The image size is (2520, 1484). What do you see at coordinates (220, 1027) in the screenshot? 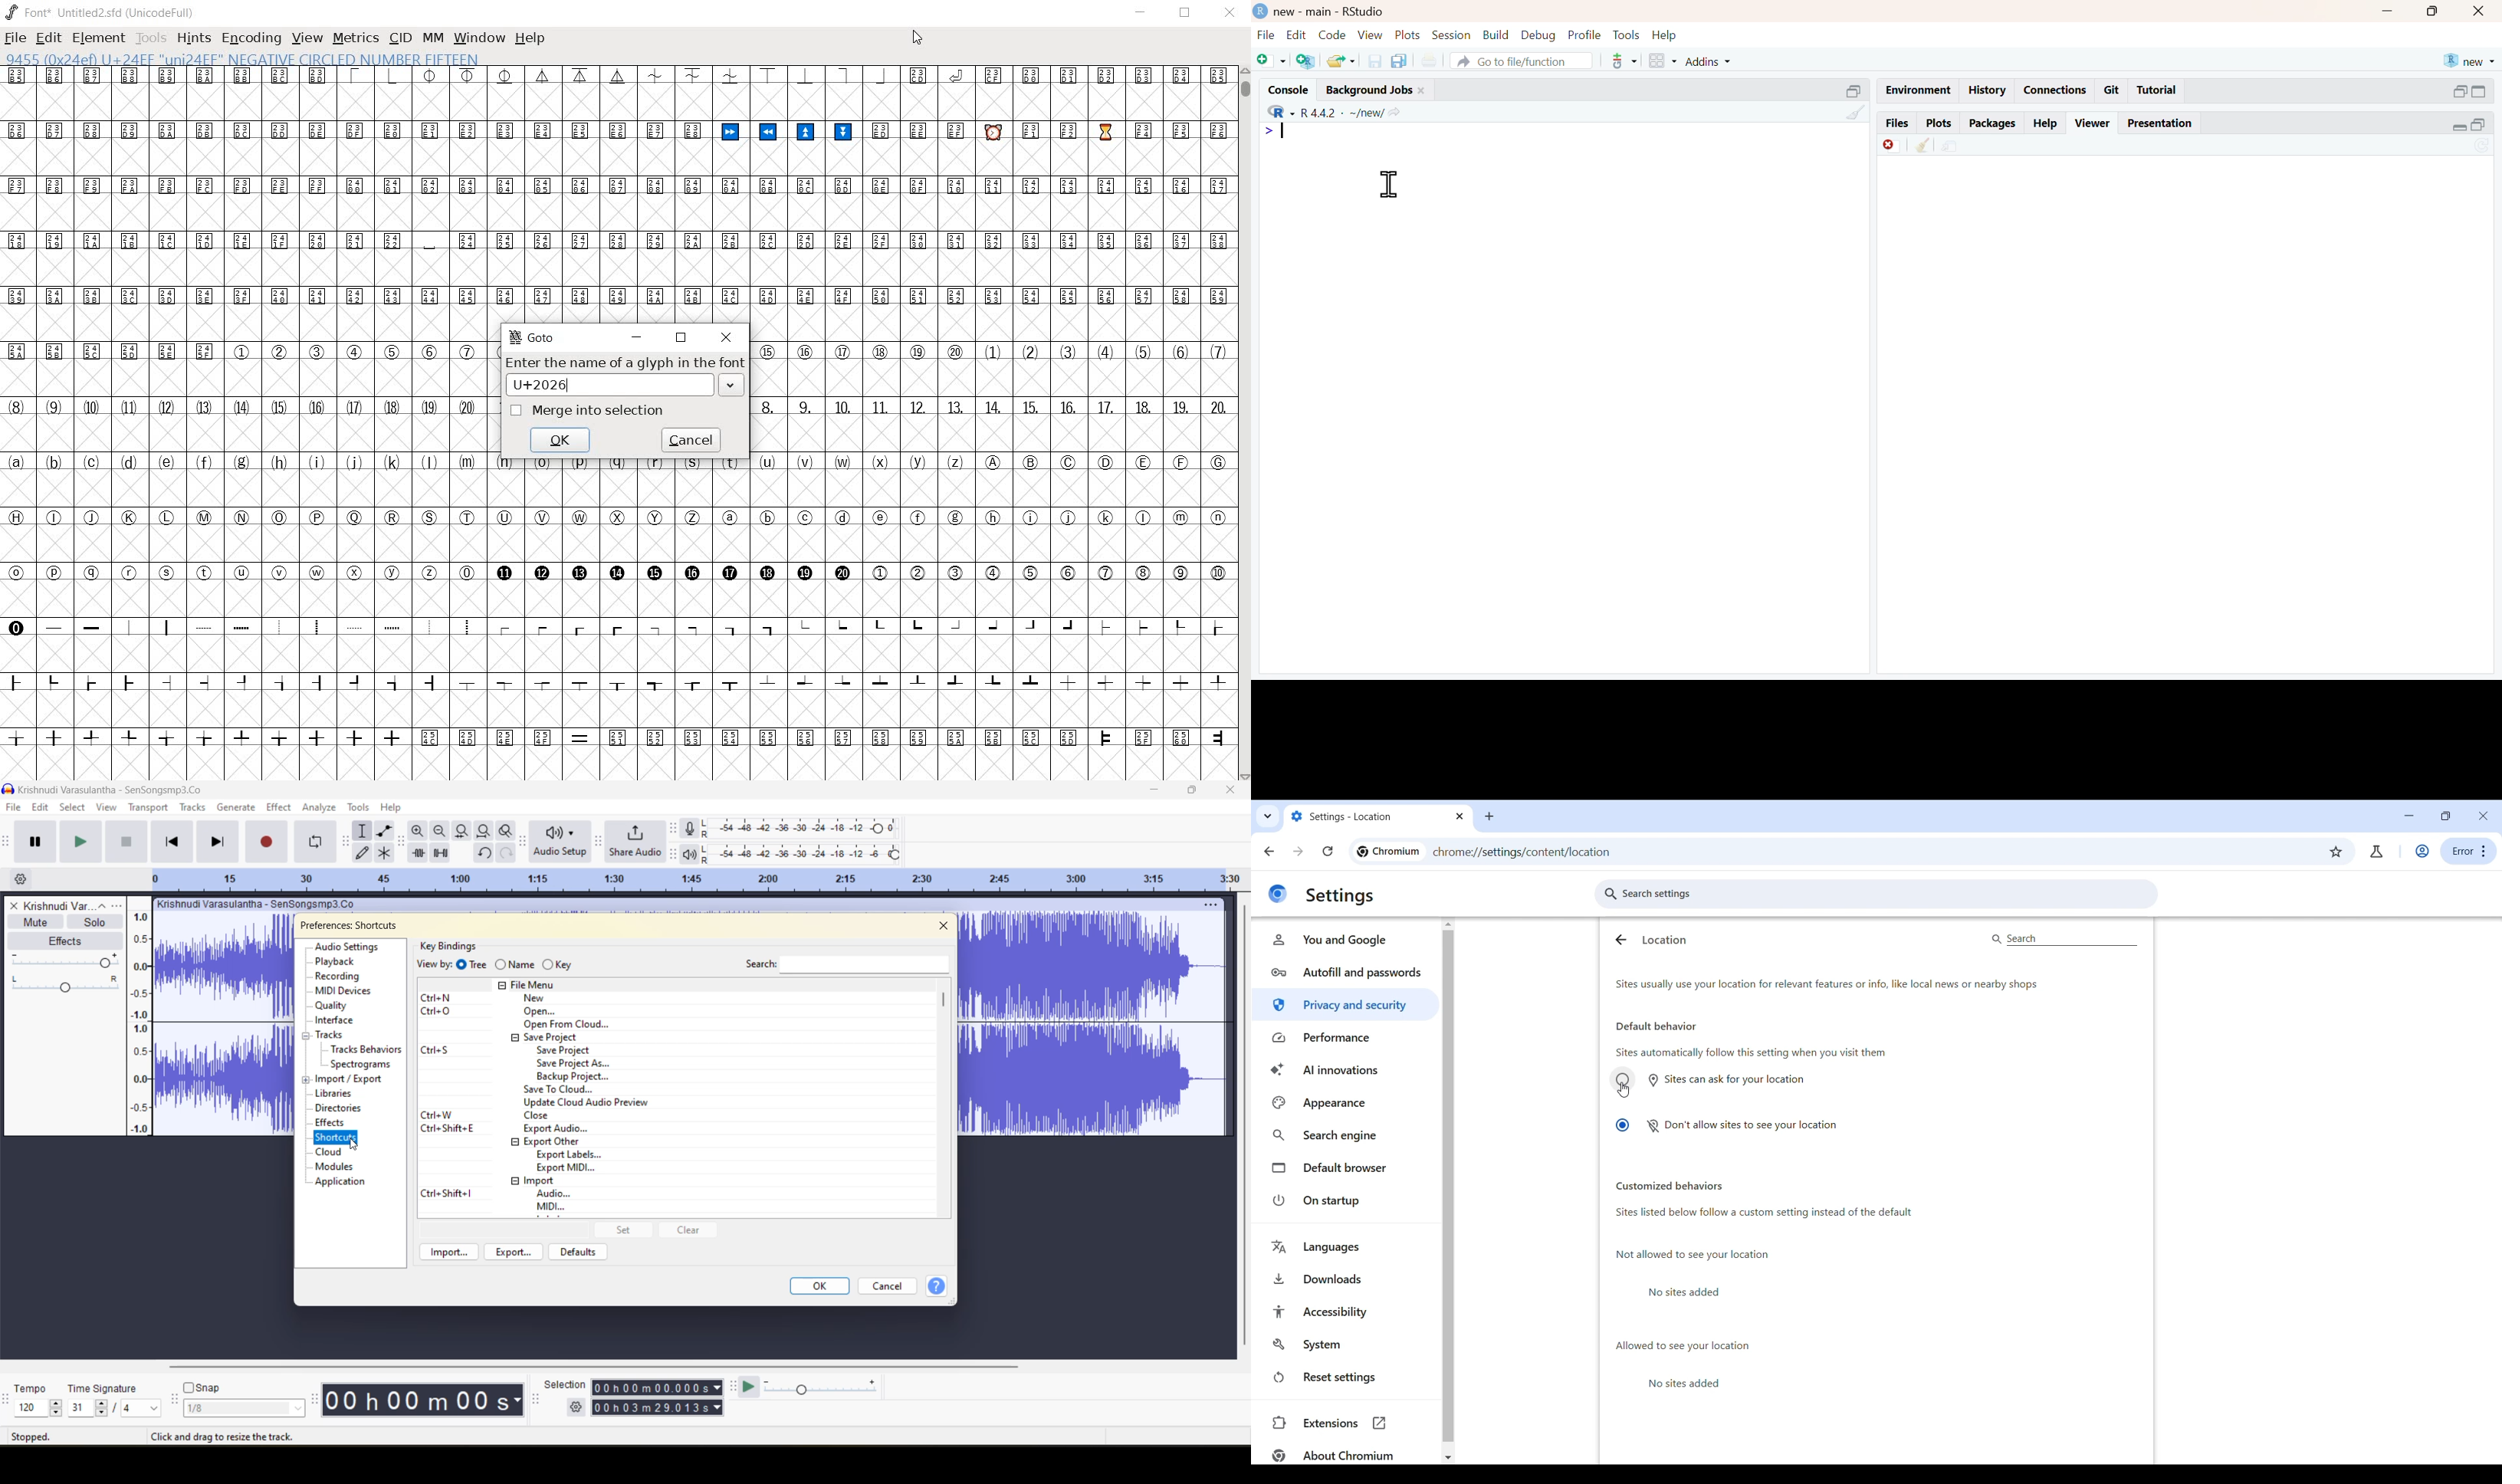
I see `current track` at bounding box center [220, 1027].